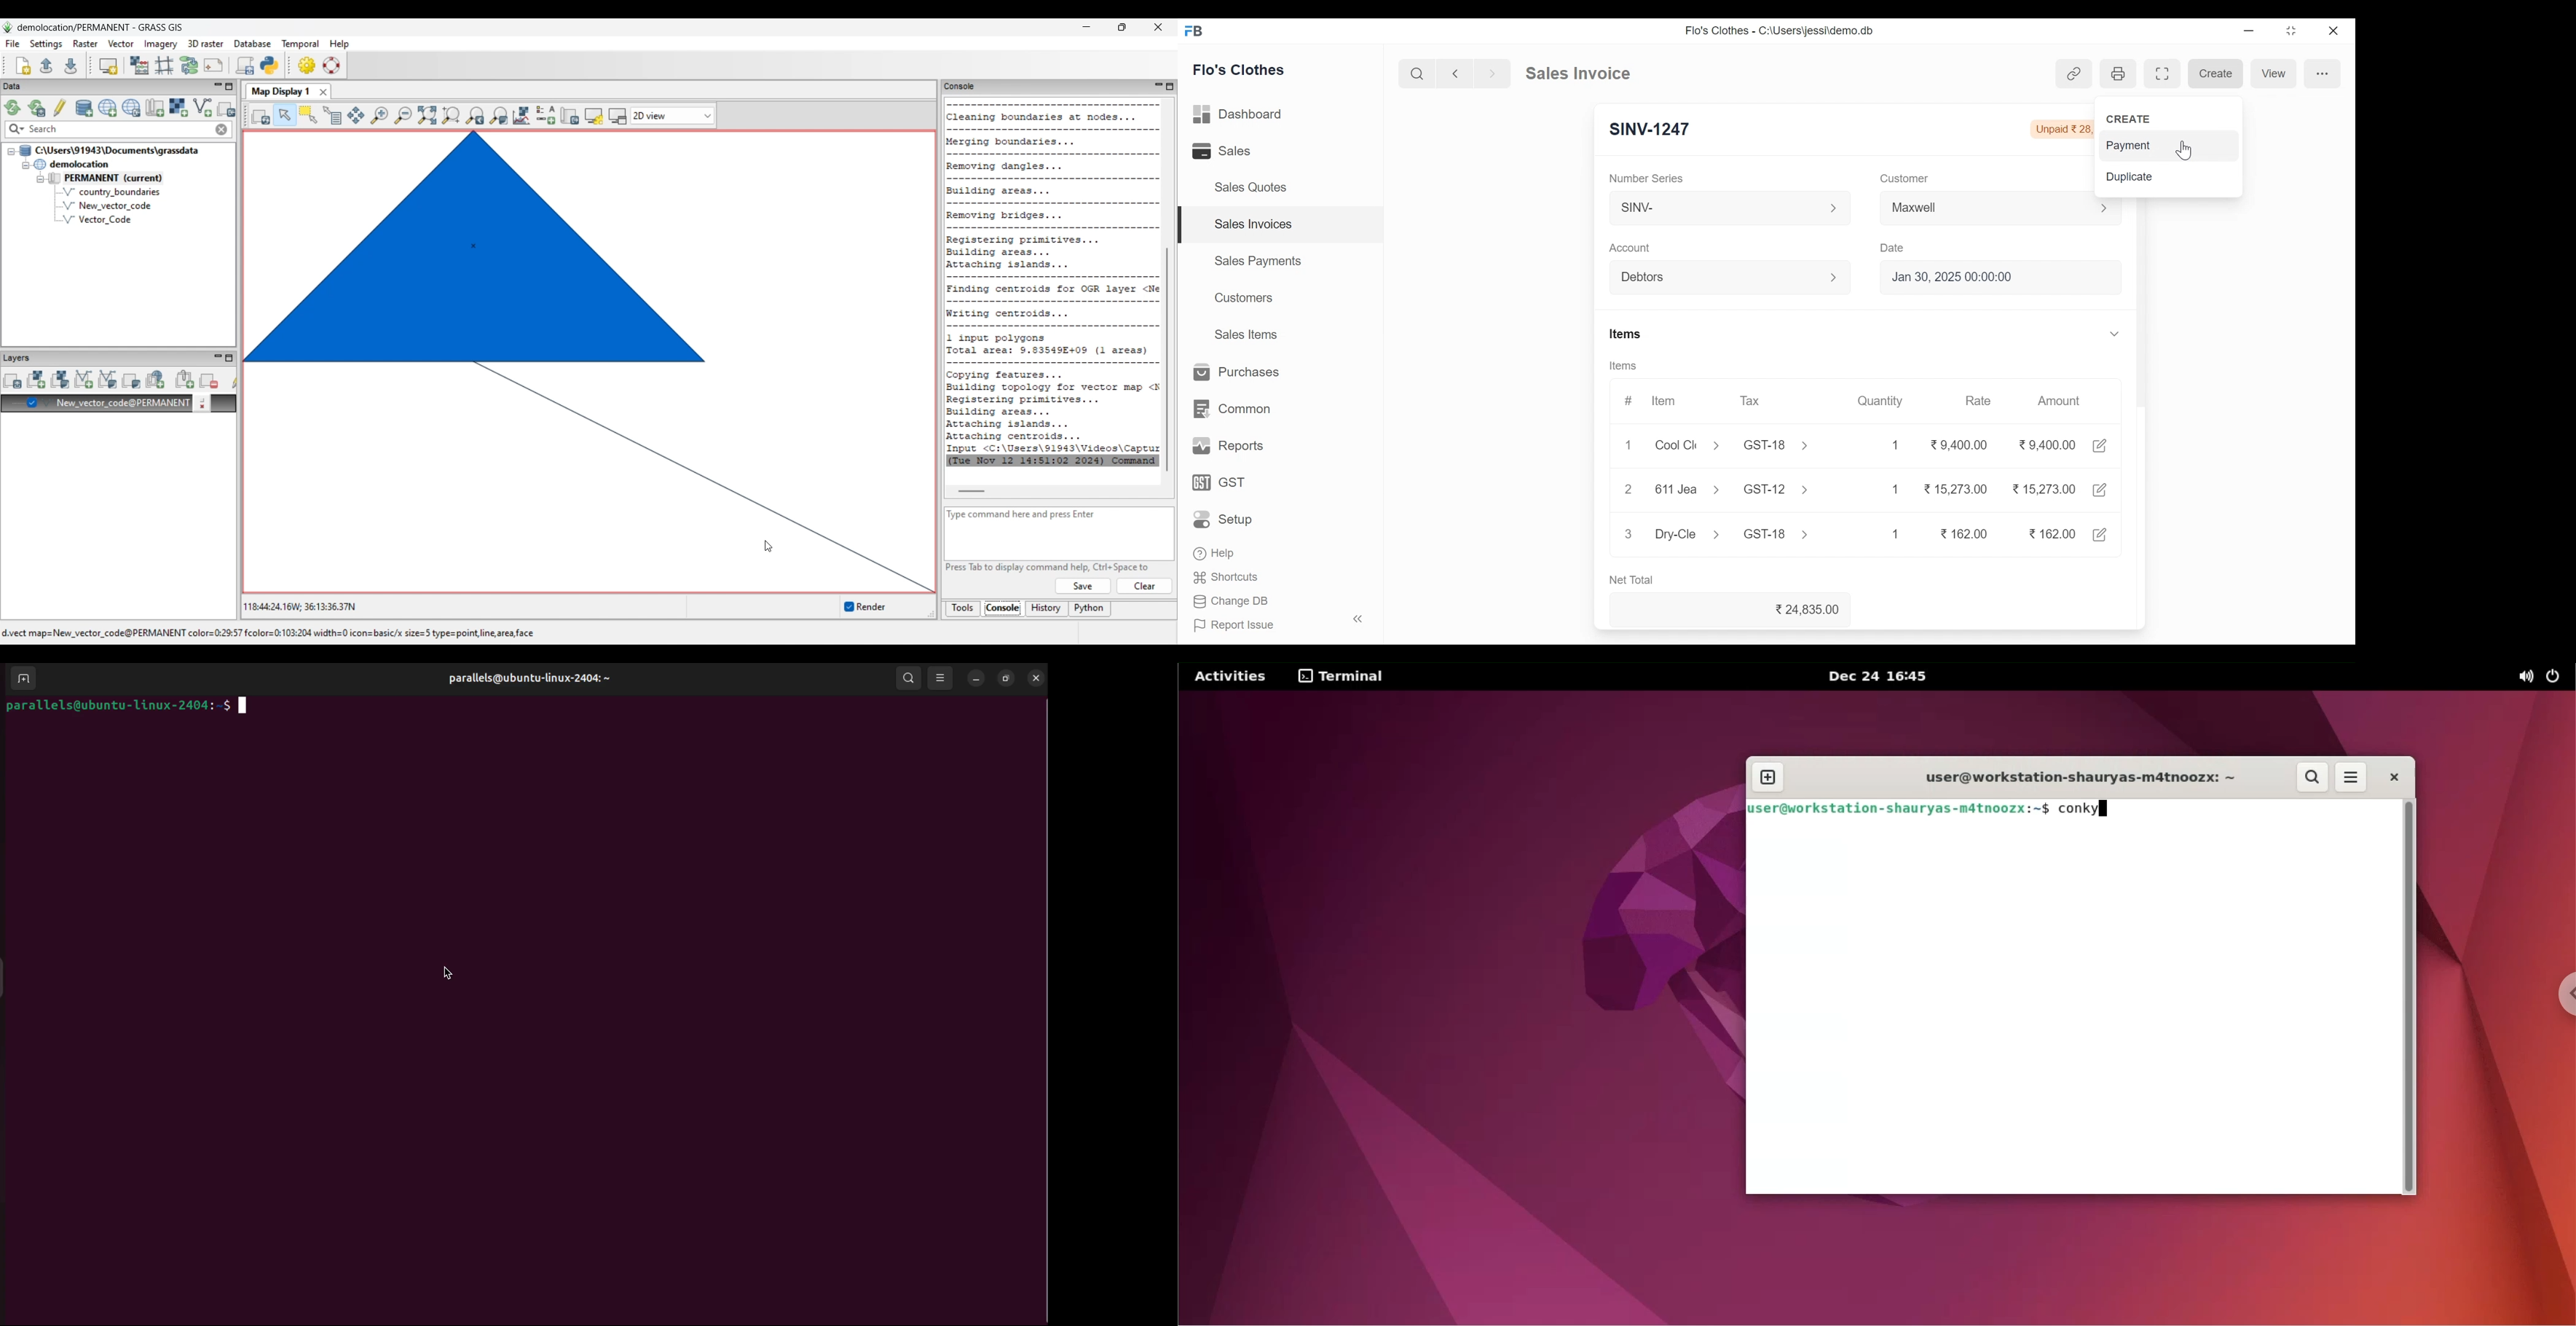 The width and height of the screenshot is (2576, 1344). What do you see at coordinates (2171, 146) in the screenshot?
I see `Payment ` at bounding box center [2171, 146].